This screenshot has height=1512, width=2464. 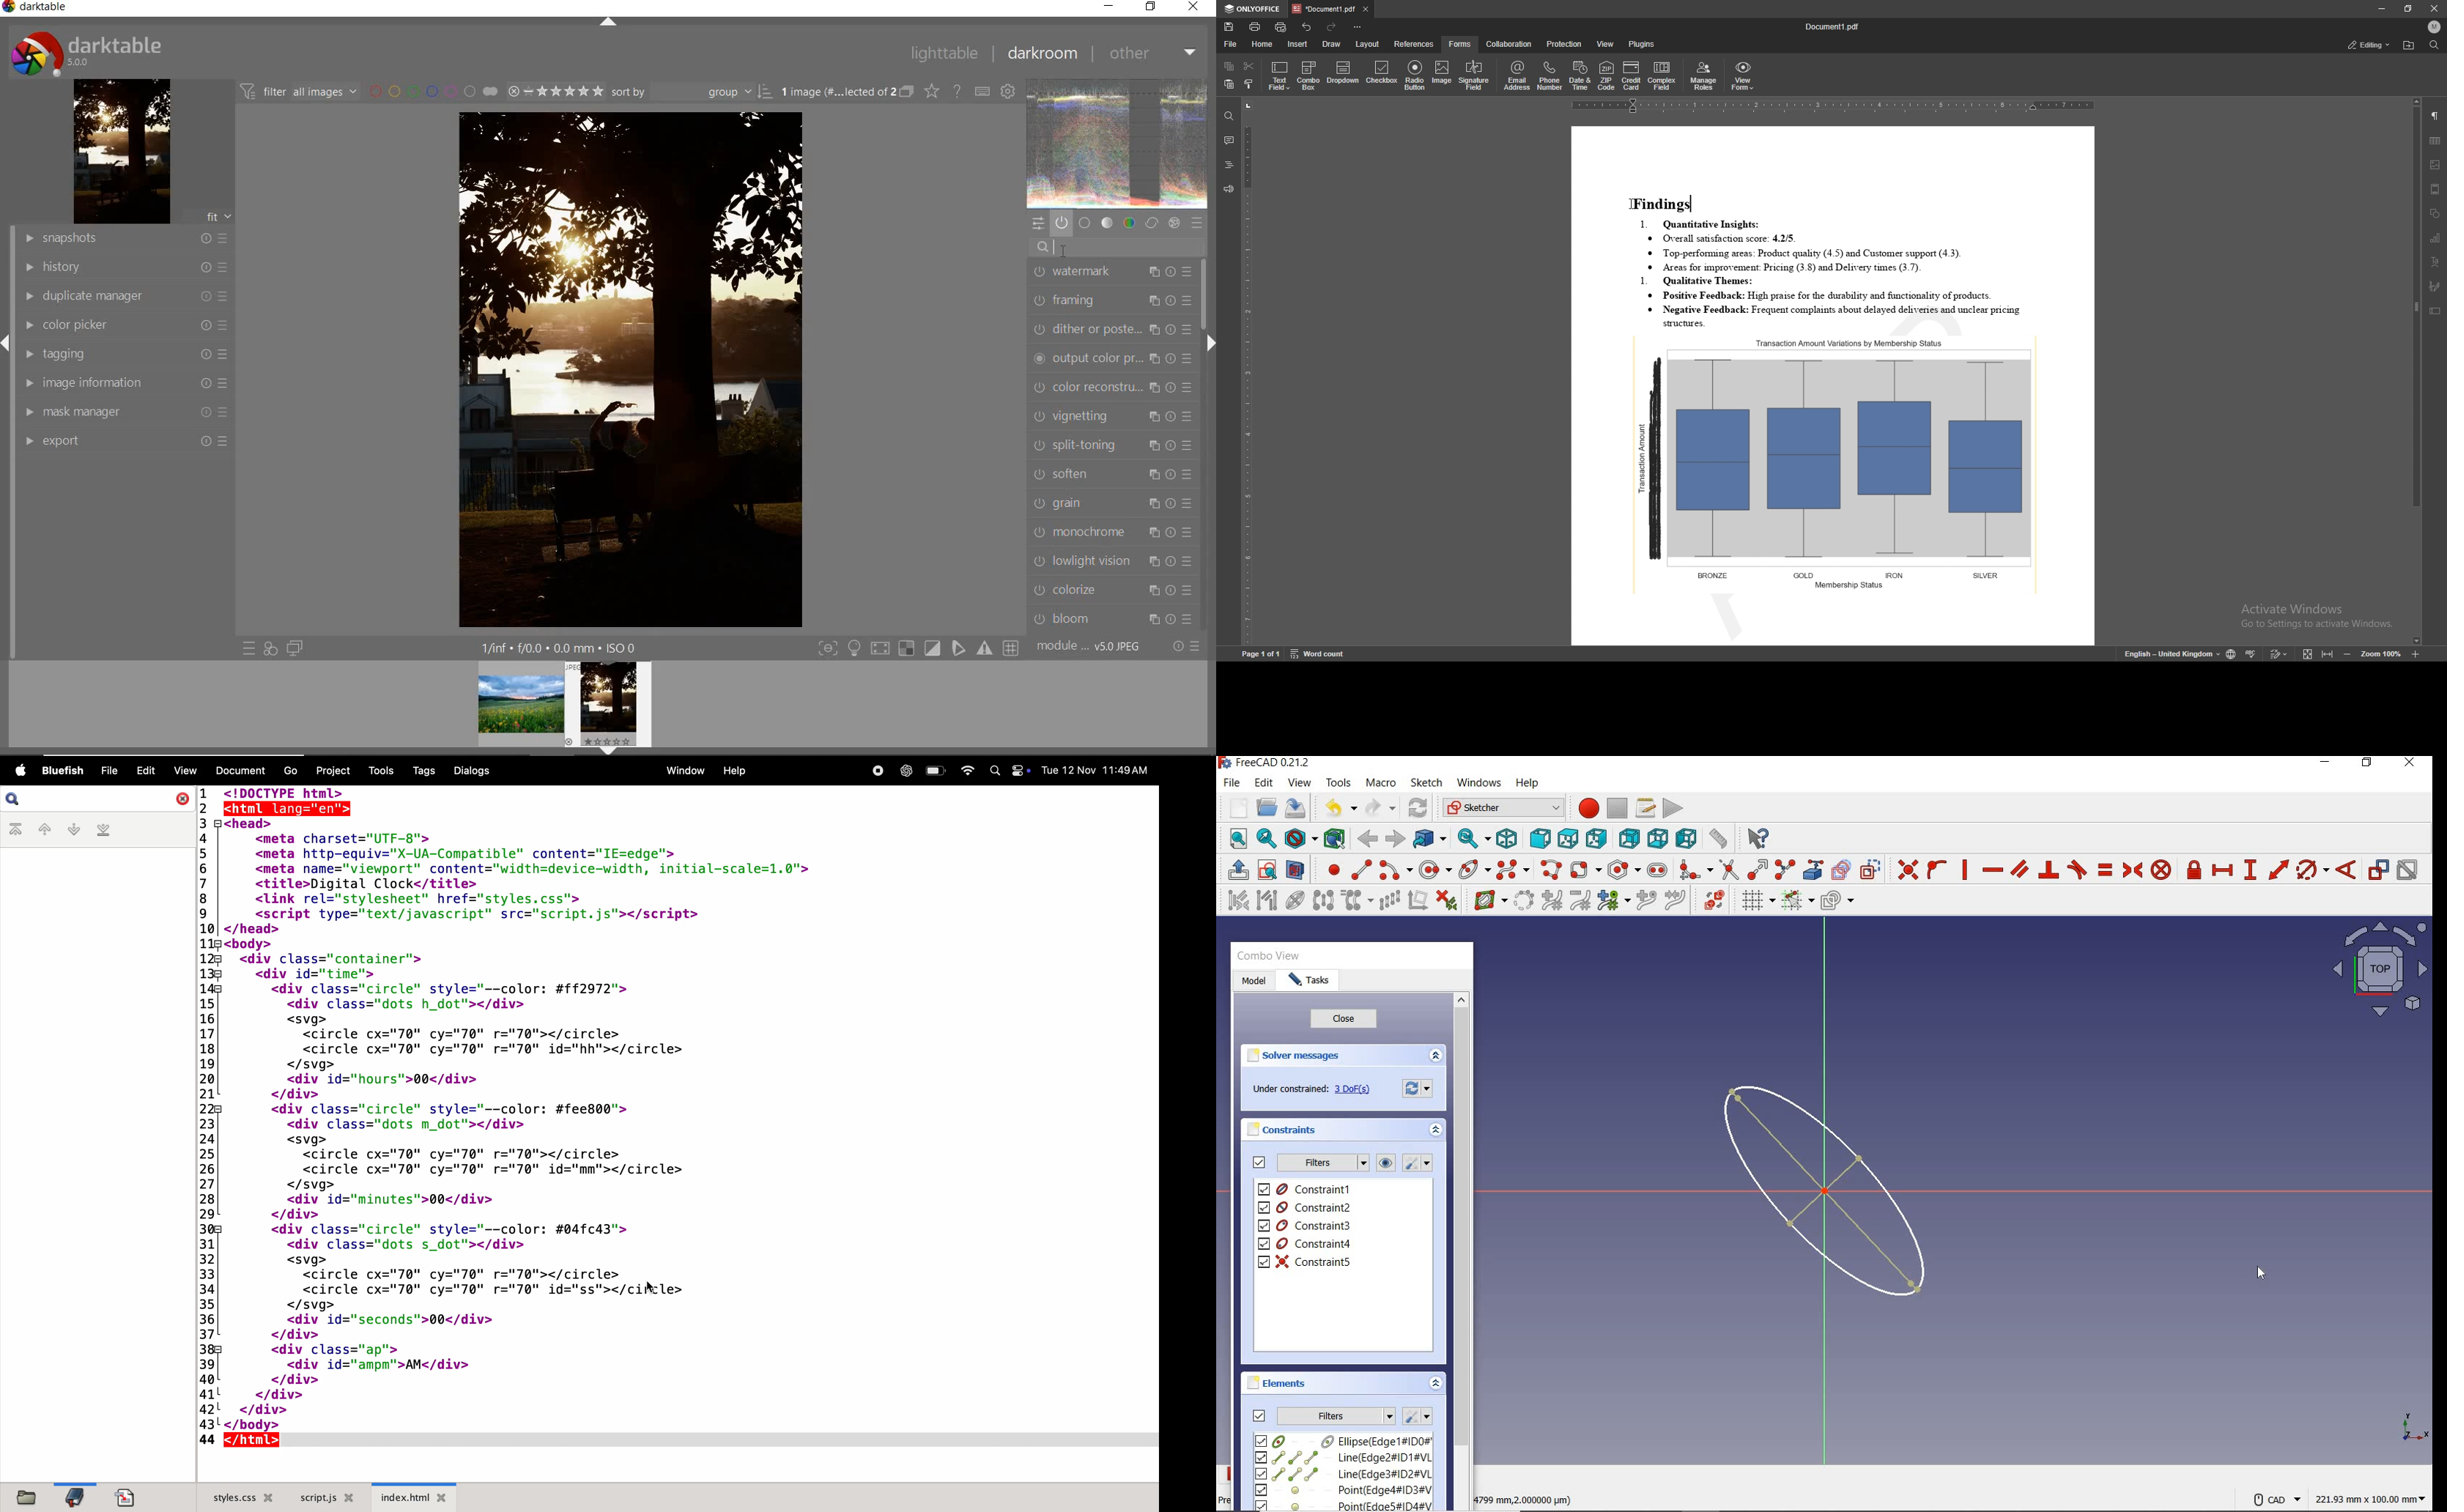 What do you see at coordinates (1793, 268) in the screenshot?
I see `® Areas for improvement: Pricing (3.8) and Delivery times (3.7).` at bounding box center [1793, 268].